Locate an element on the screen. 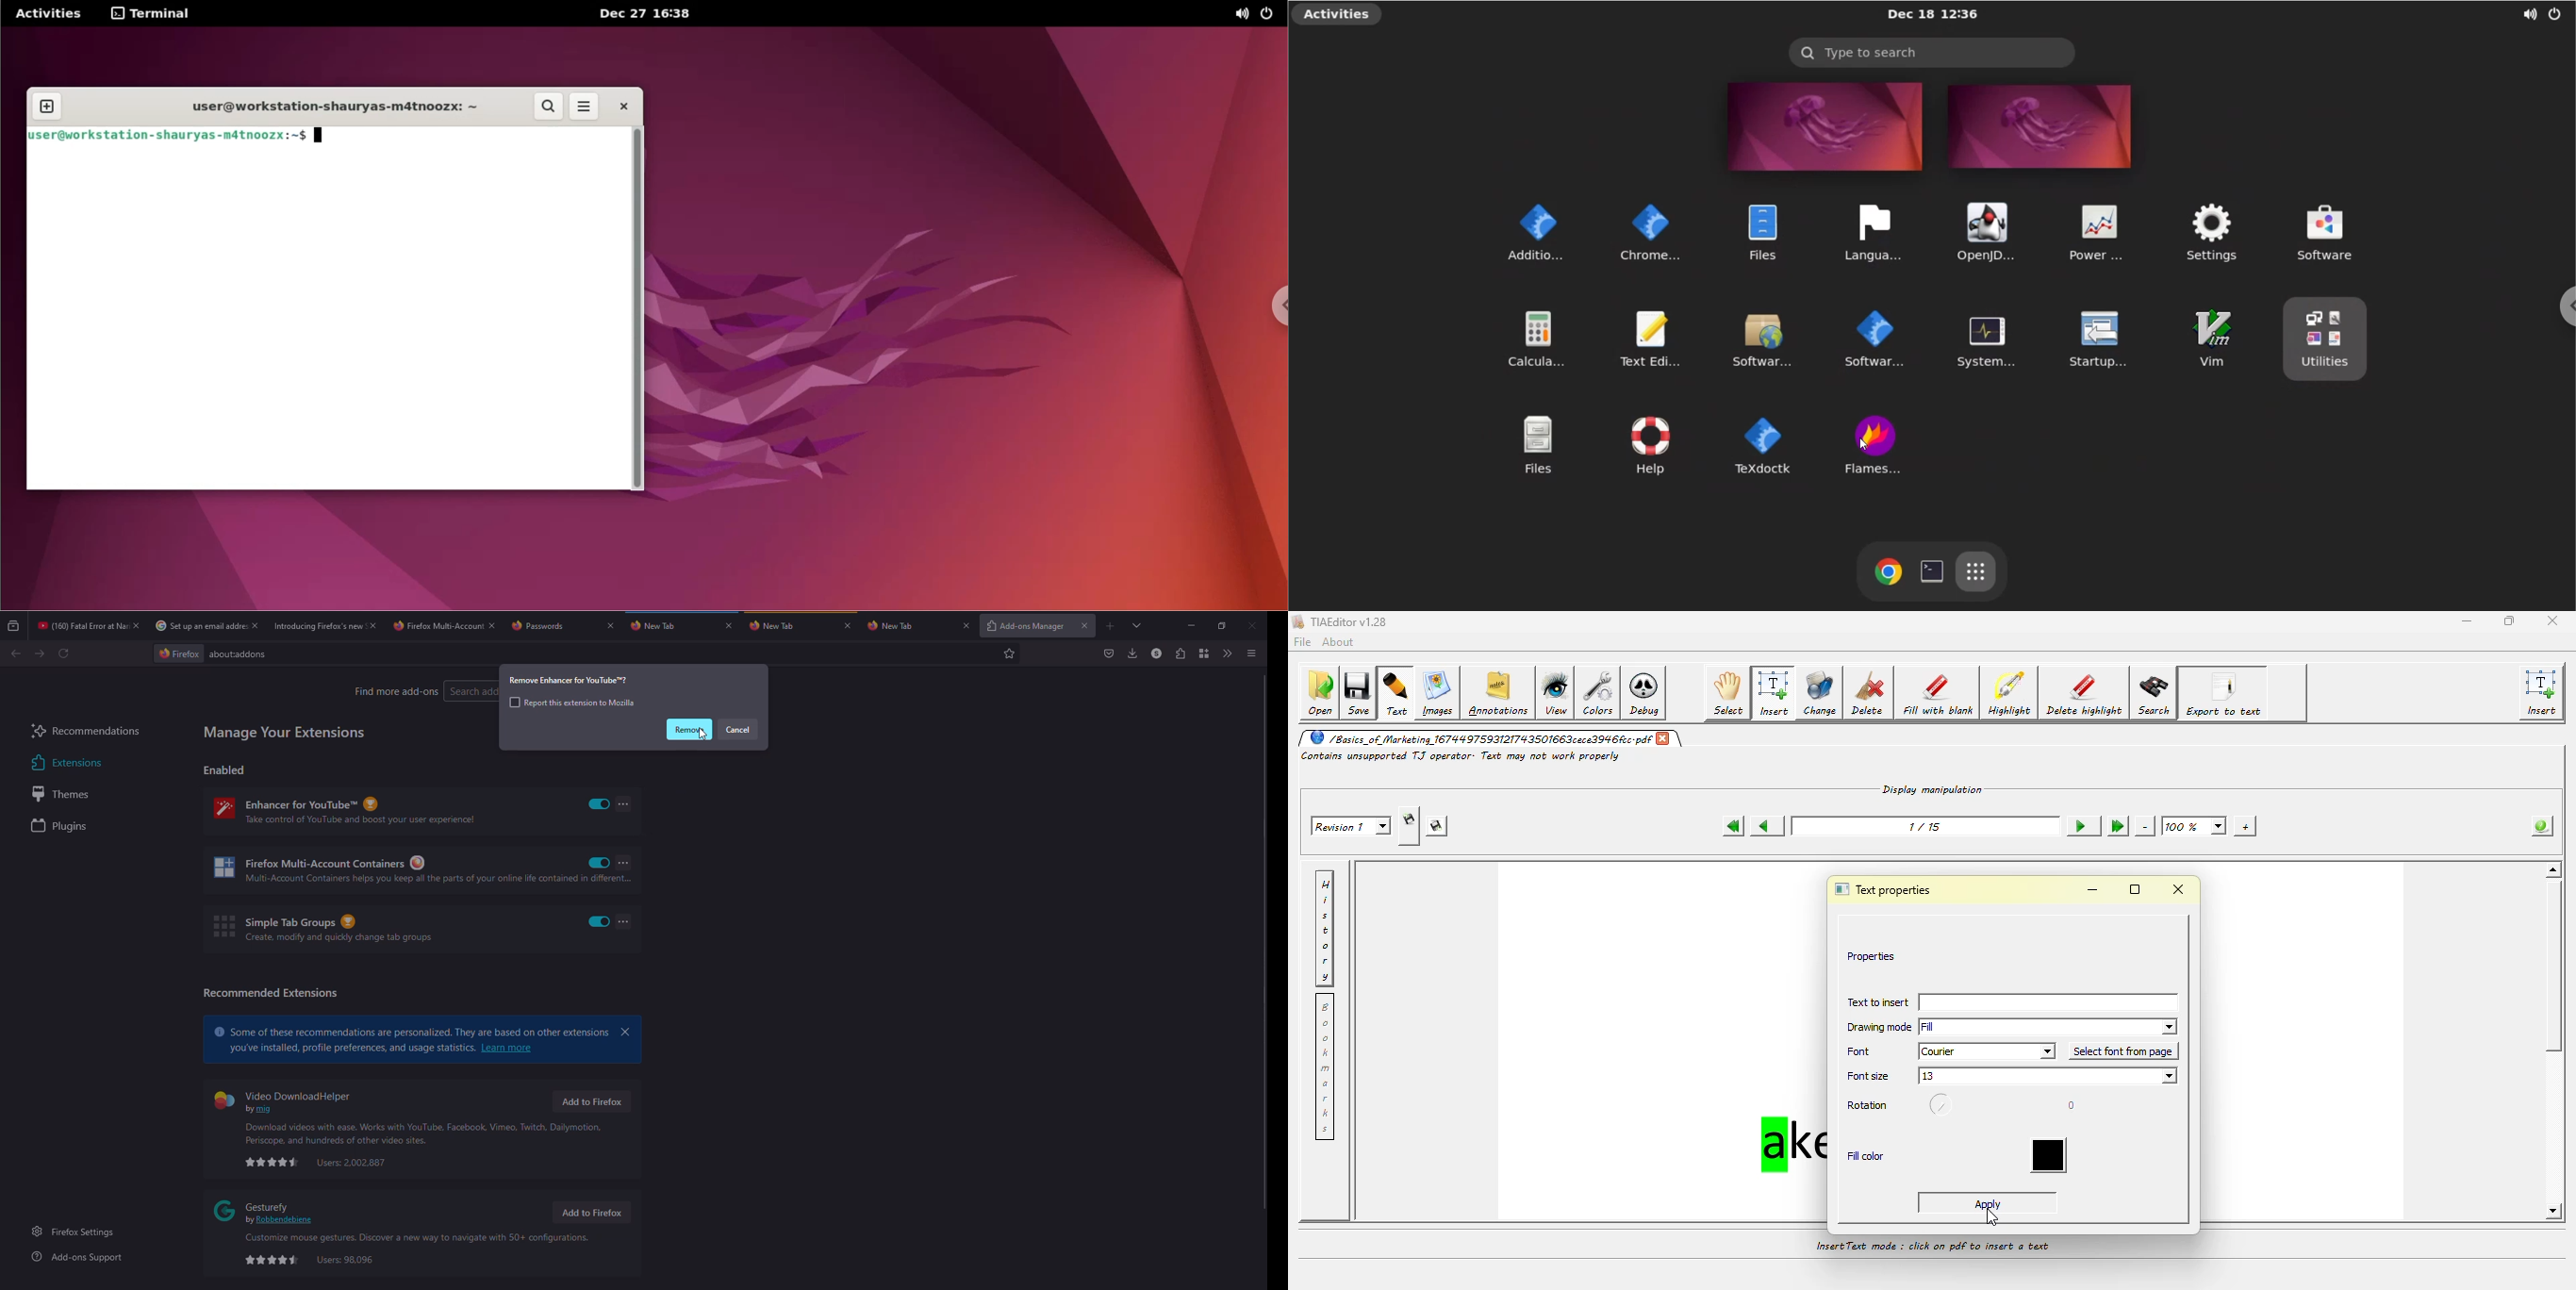 This screenshot has width=2576, height=1316. multi-account is located at coordinates (398, 871).